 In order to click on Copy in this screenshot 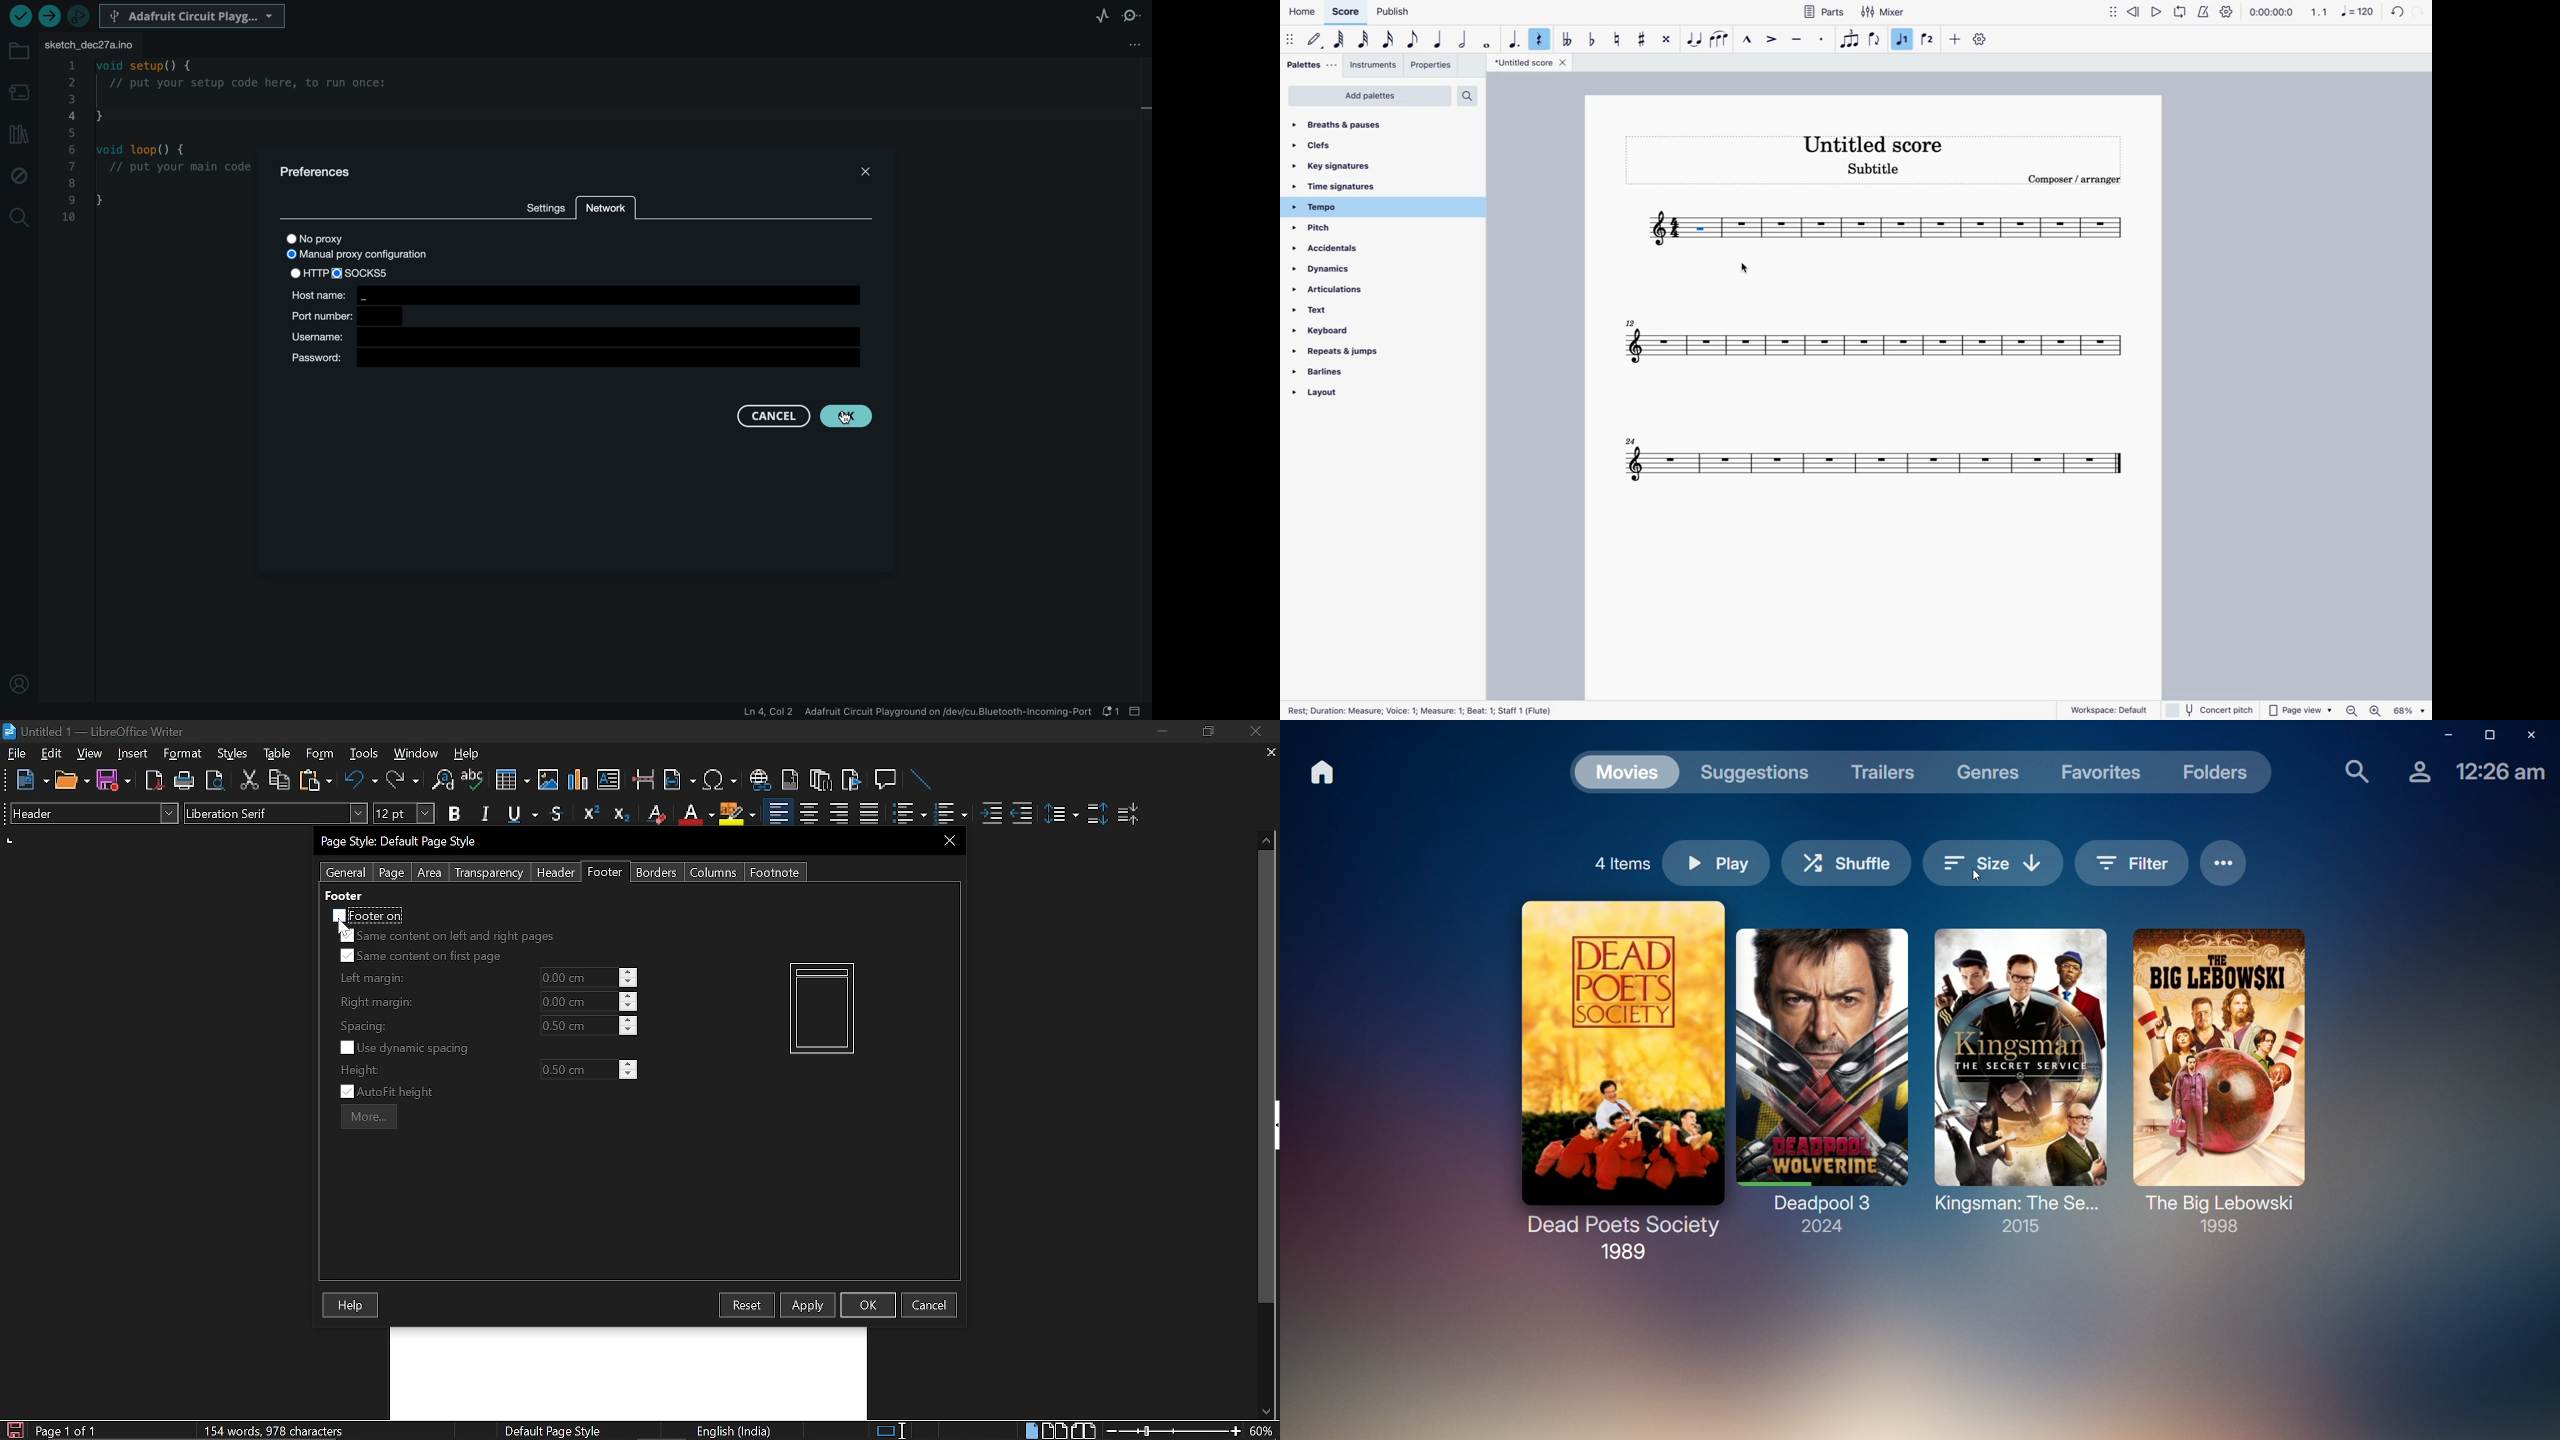, I will do `click(278, 780)`.